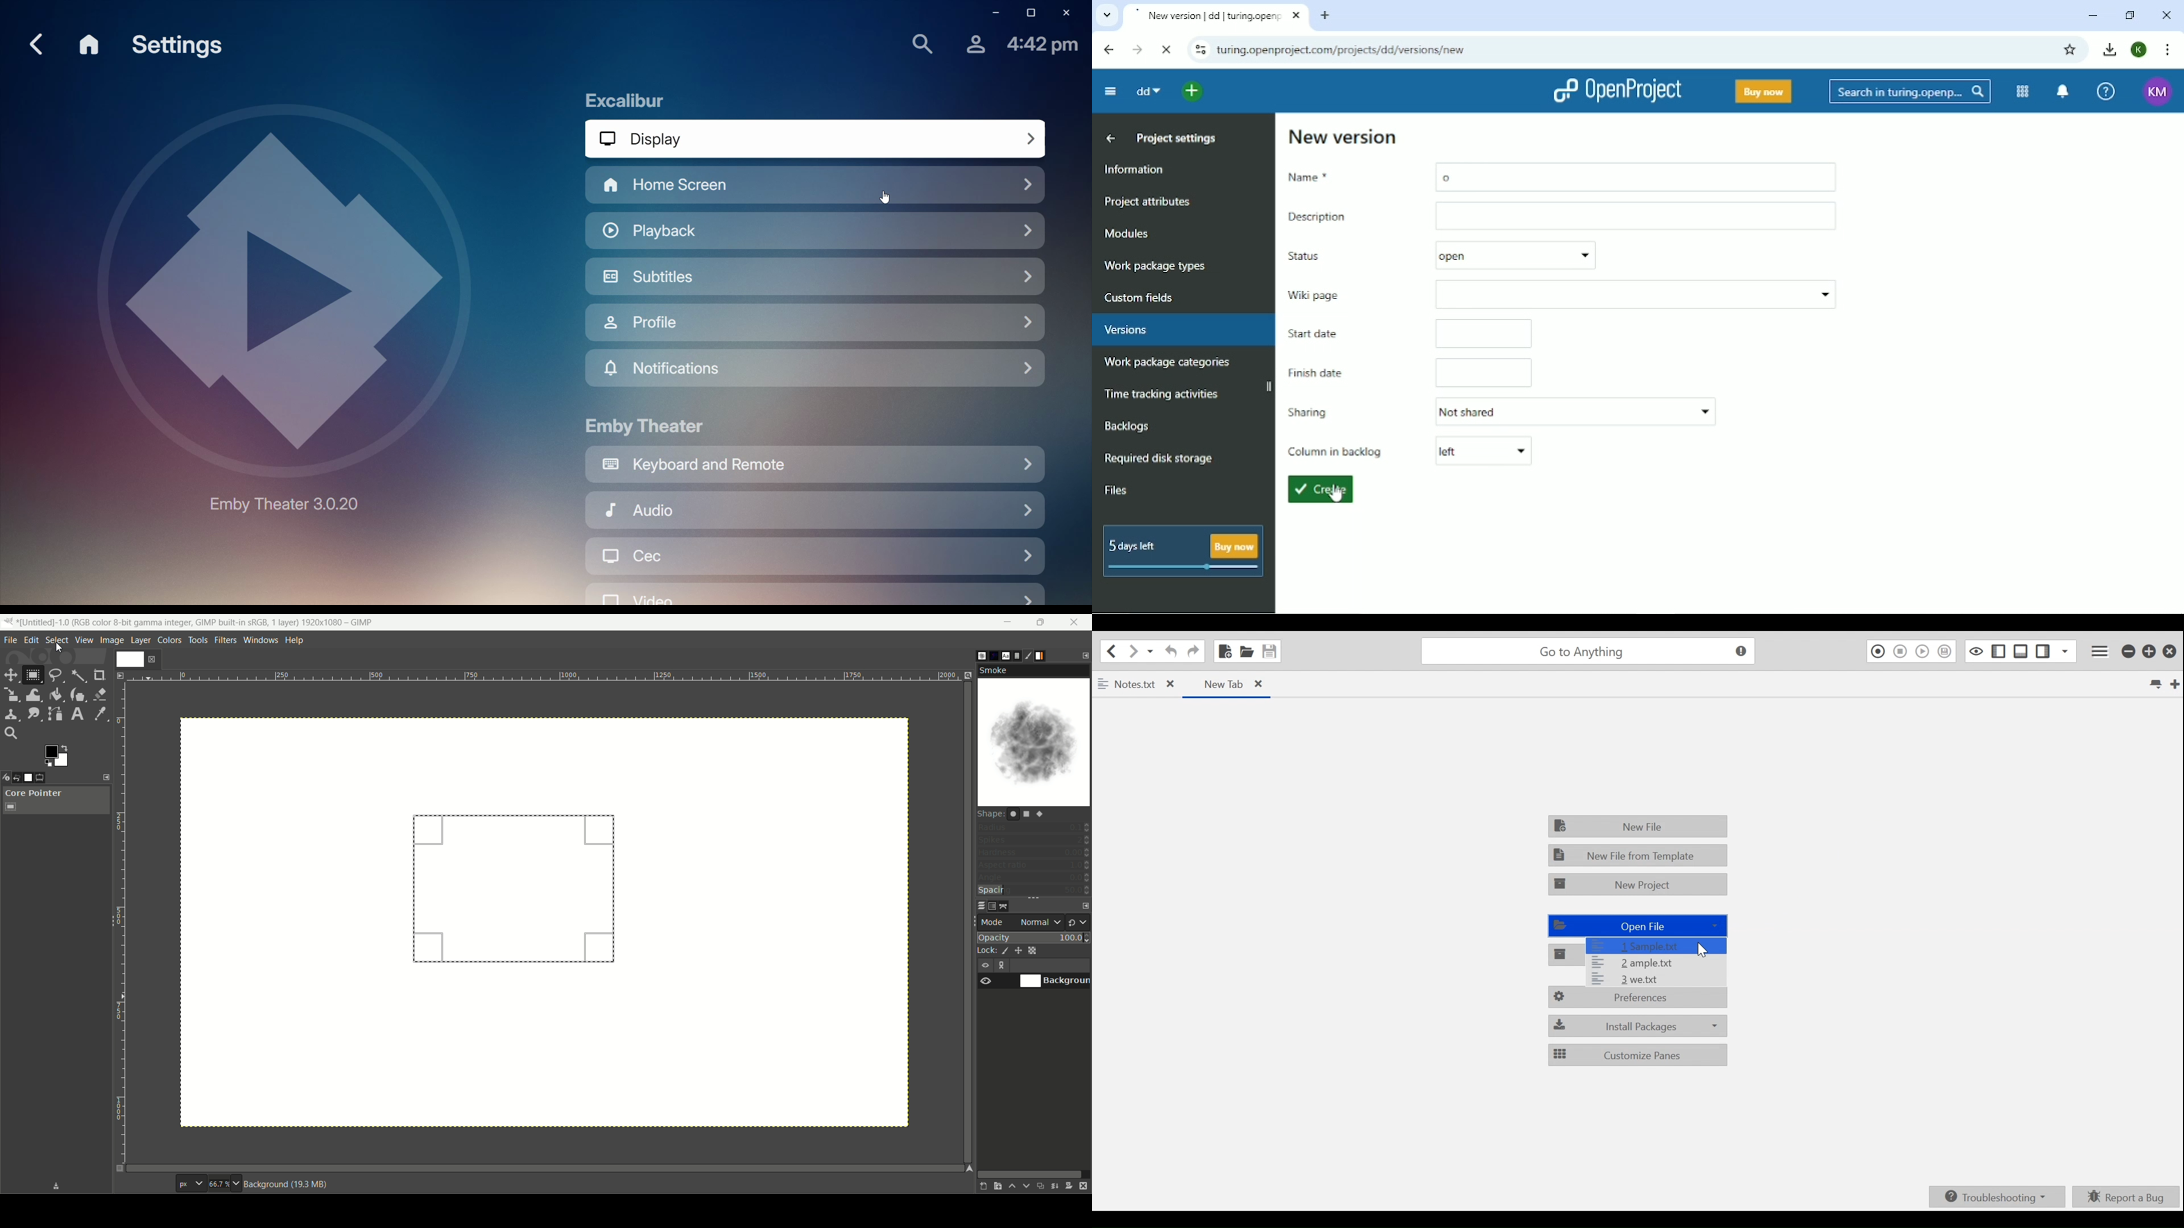 This screenshot has height=1232, width=2184. I want to click on lock pixels, so click(1005, 951).